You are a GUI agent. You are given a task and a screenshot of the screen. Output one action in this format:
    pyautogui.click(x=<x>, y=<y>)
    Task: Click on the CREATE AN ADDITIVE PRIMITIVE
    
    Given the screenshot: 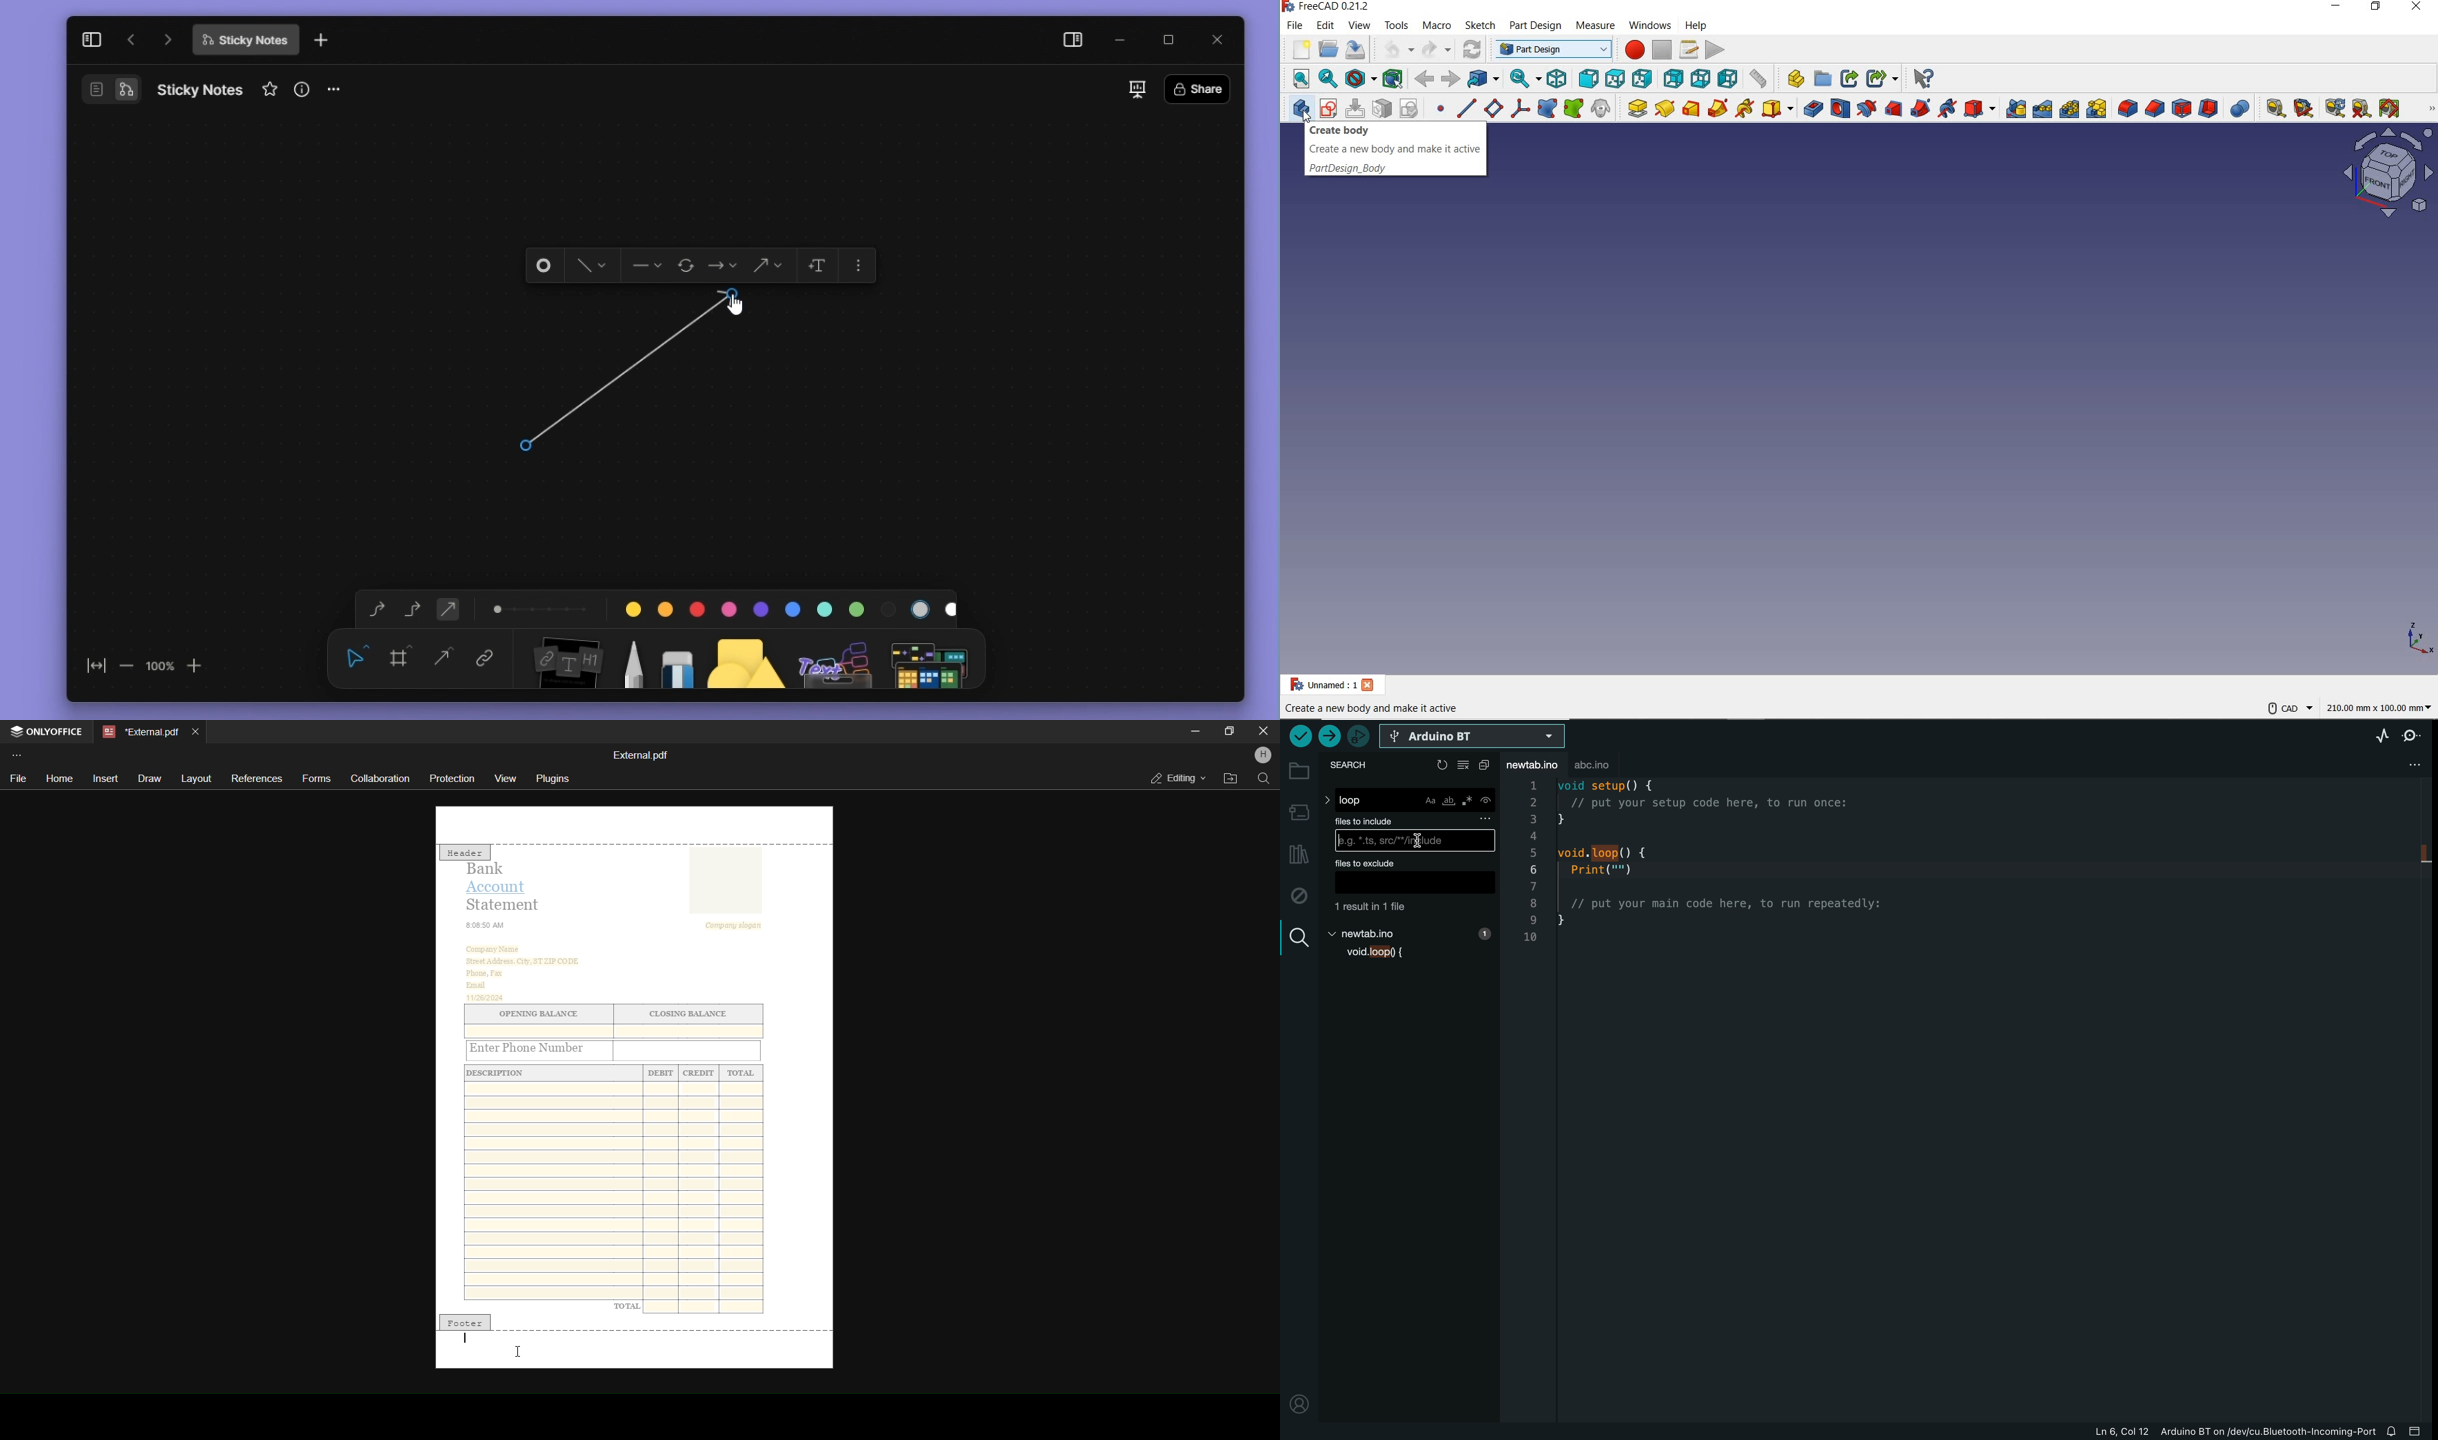 What is the action you would take?
    pyautogui.click(x=1779, y=109)
    